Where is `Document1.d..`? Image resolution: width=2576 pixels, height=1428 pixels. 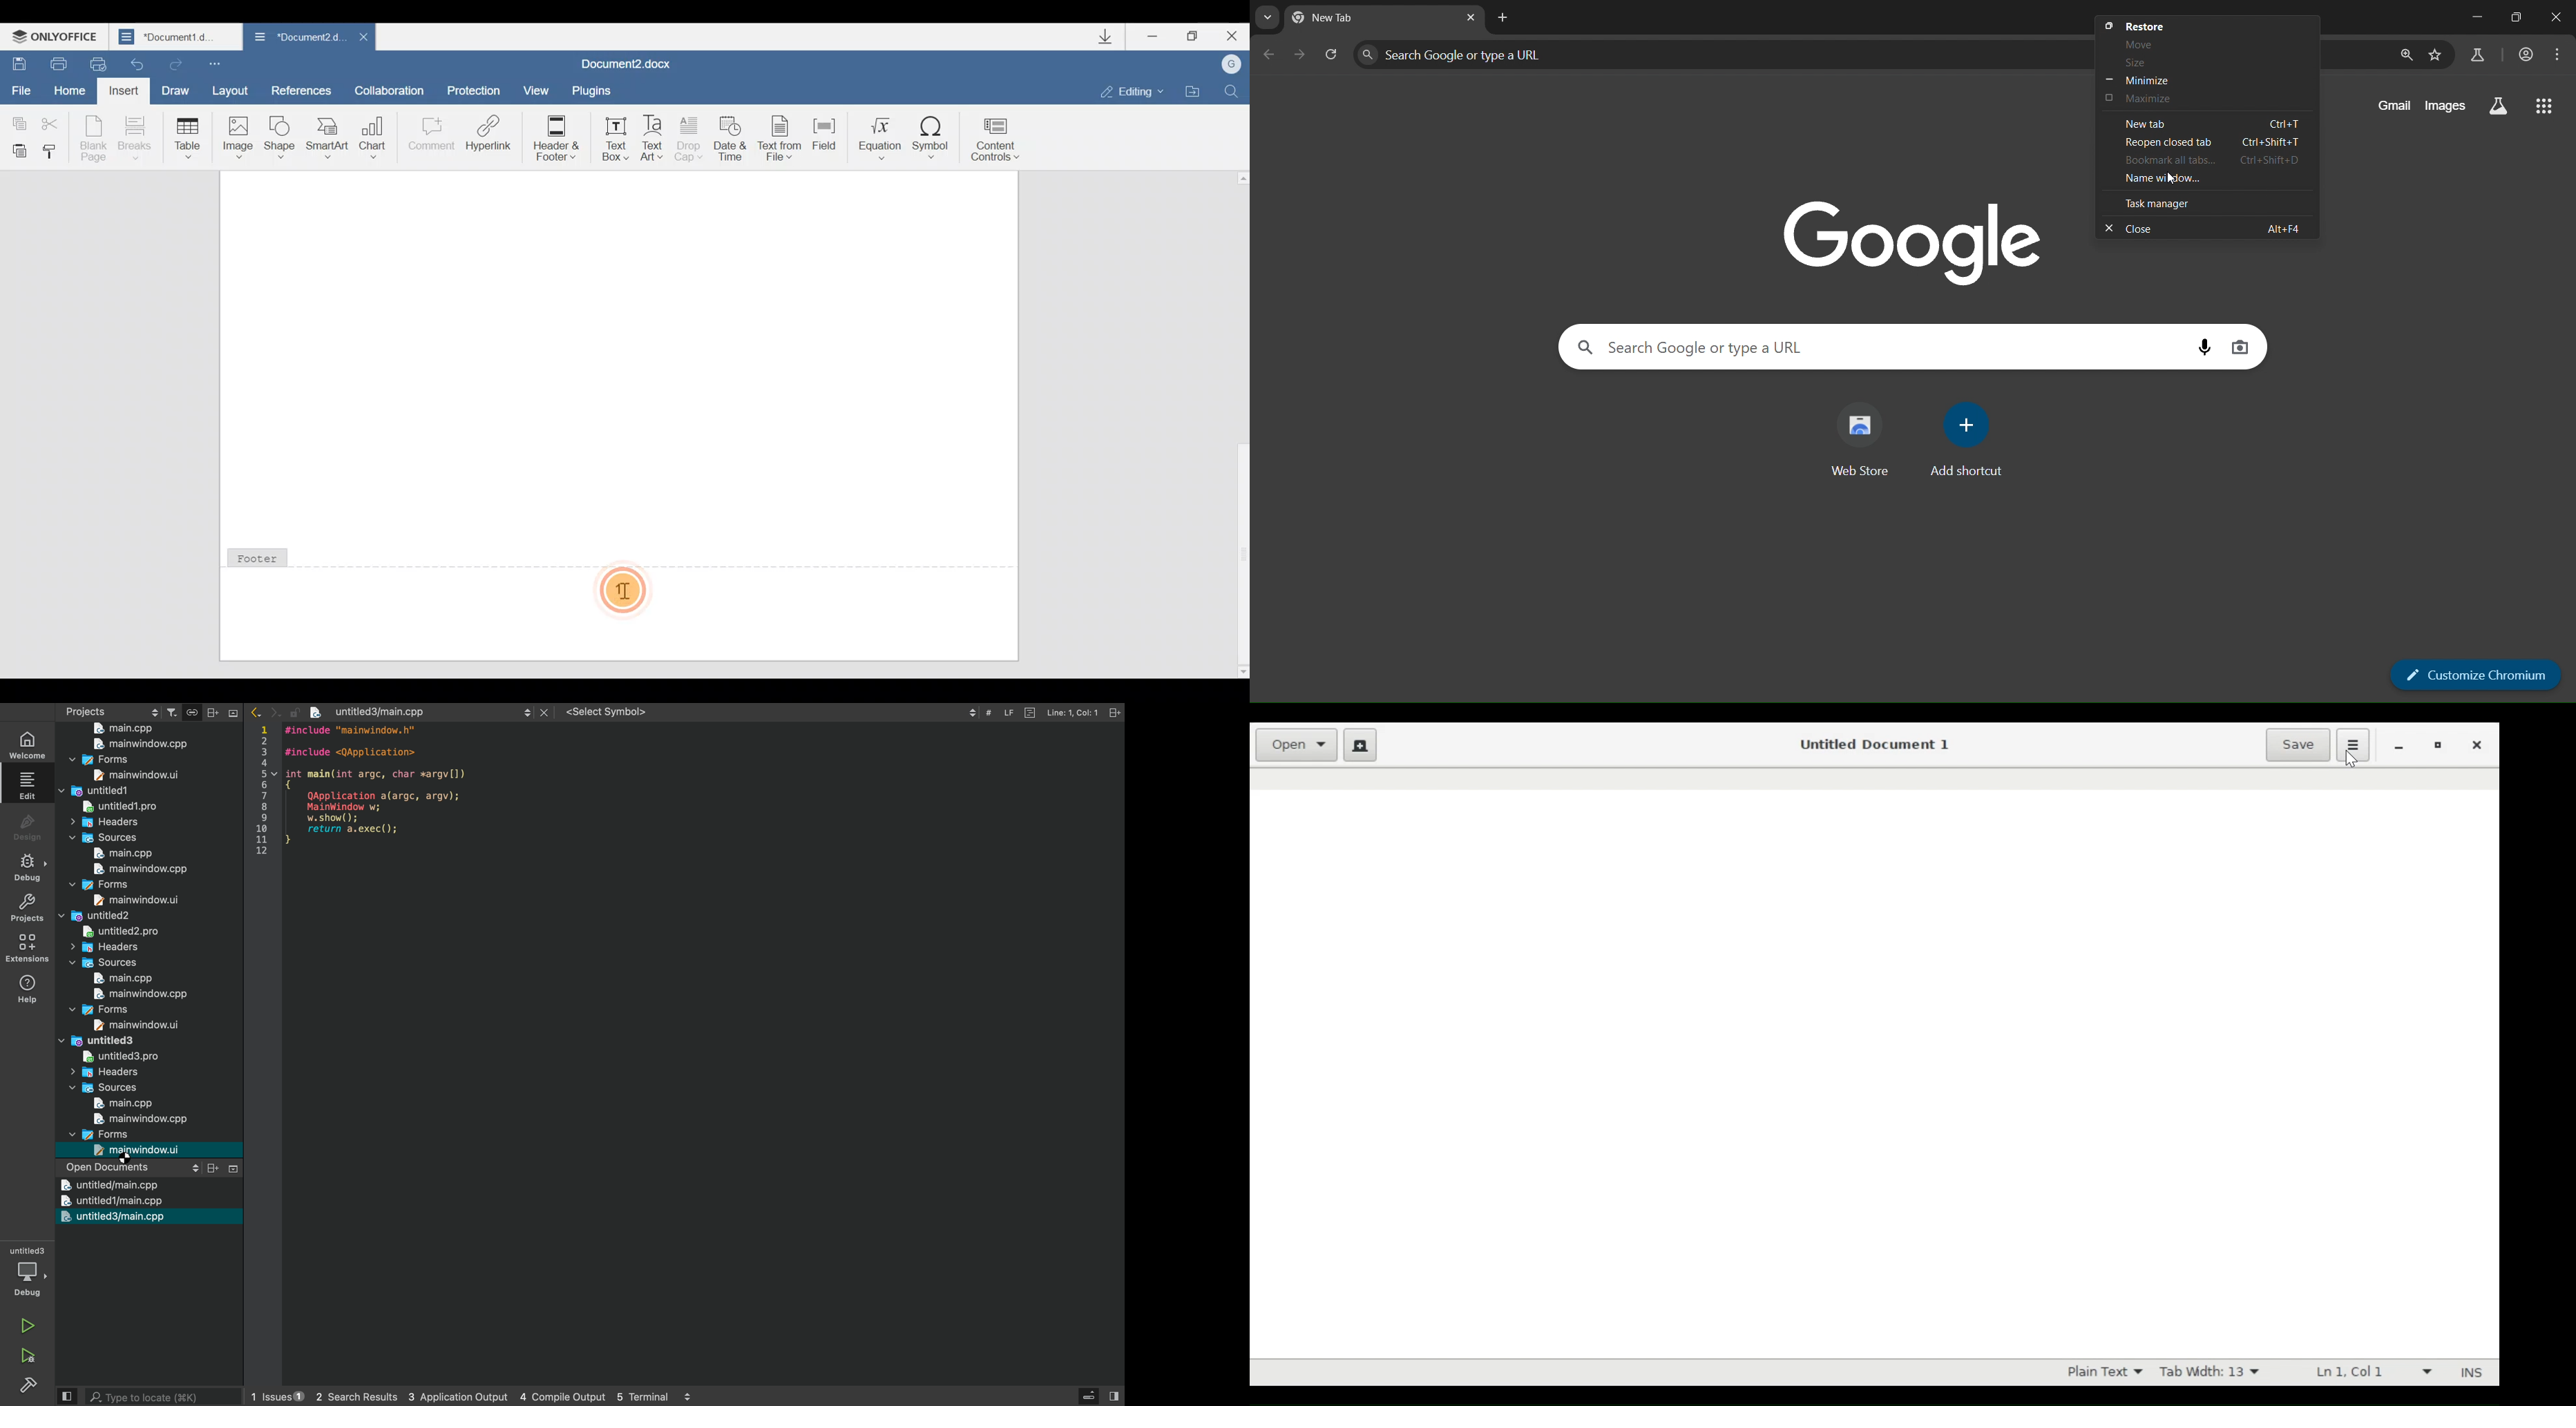
Document1.d.. is located at coordinates (176, 37).